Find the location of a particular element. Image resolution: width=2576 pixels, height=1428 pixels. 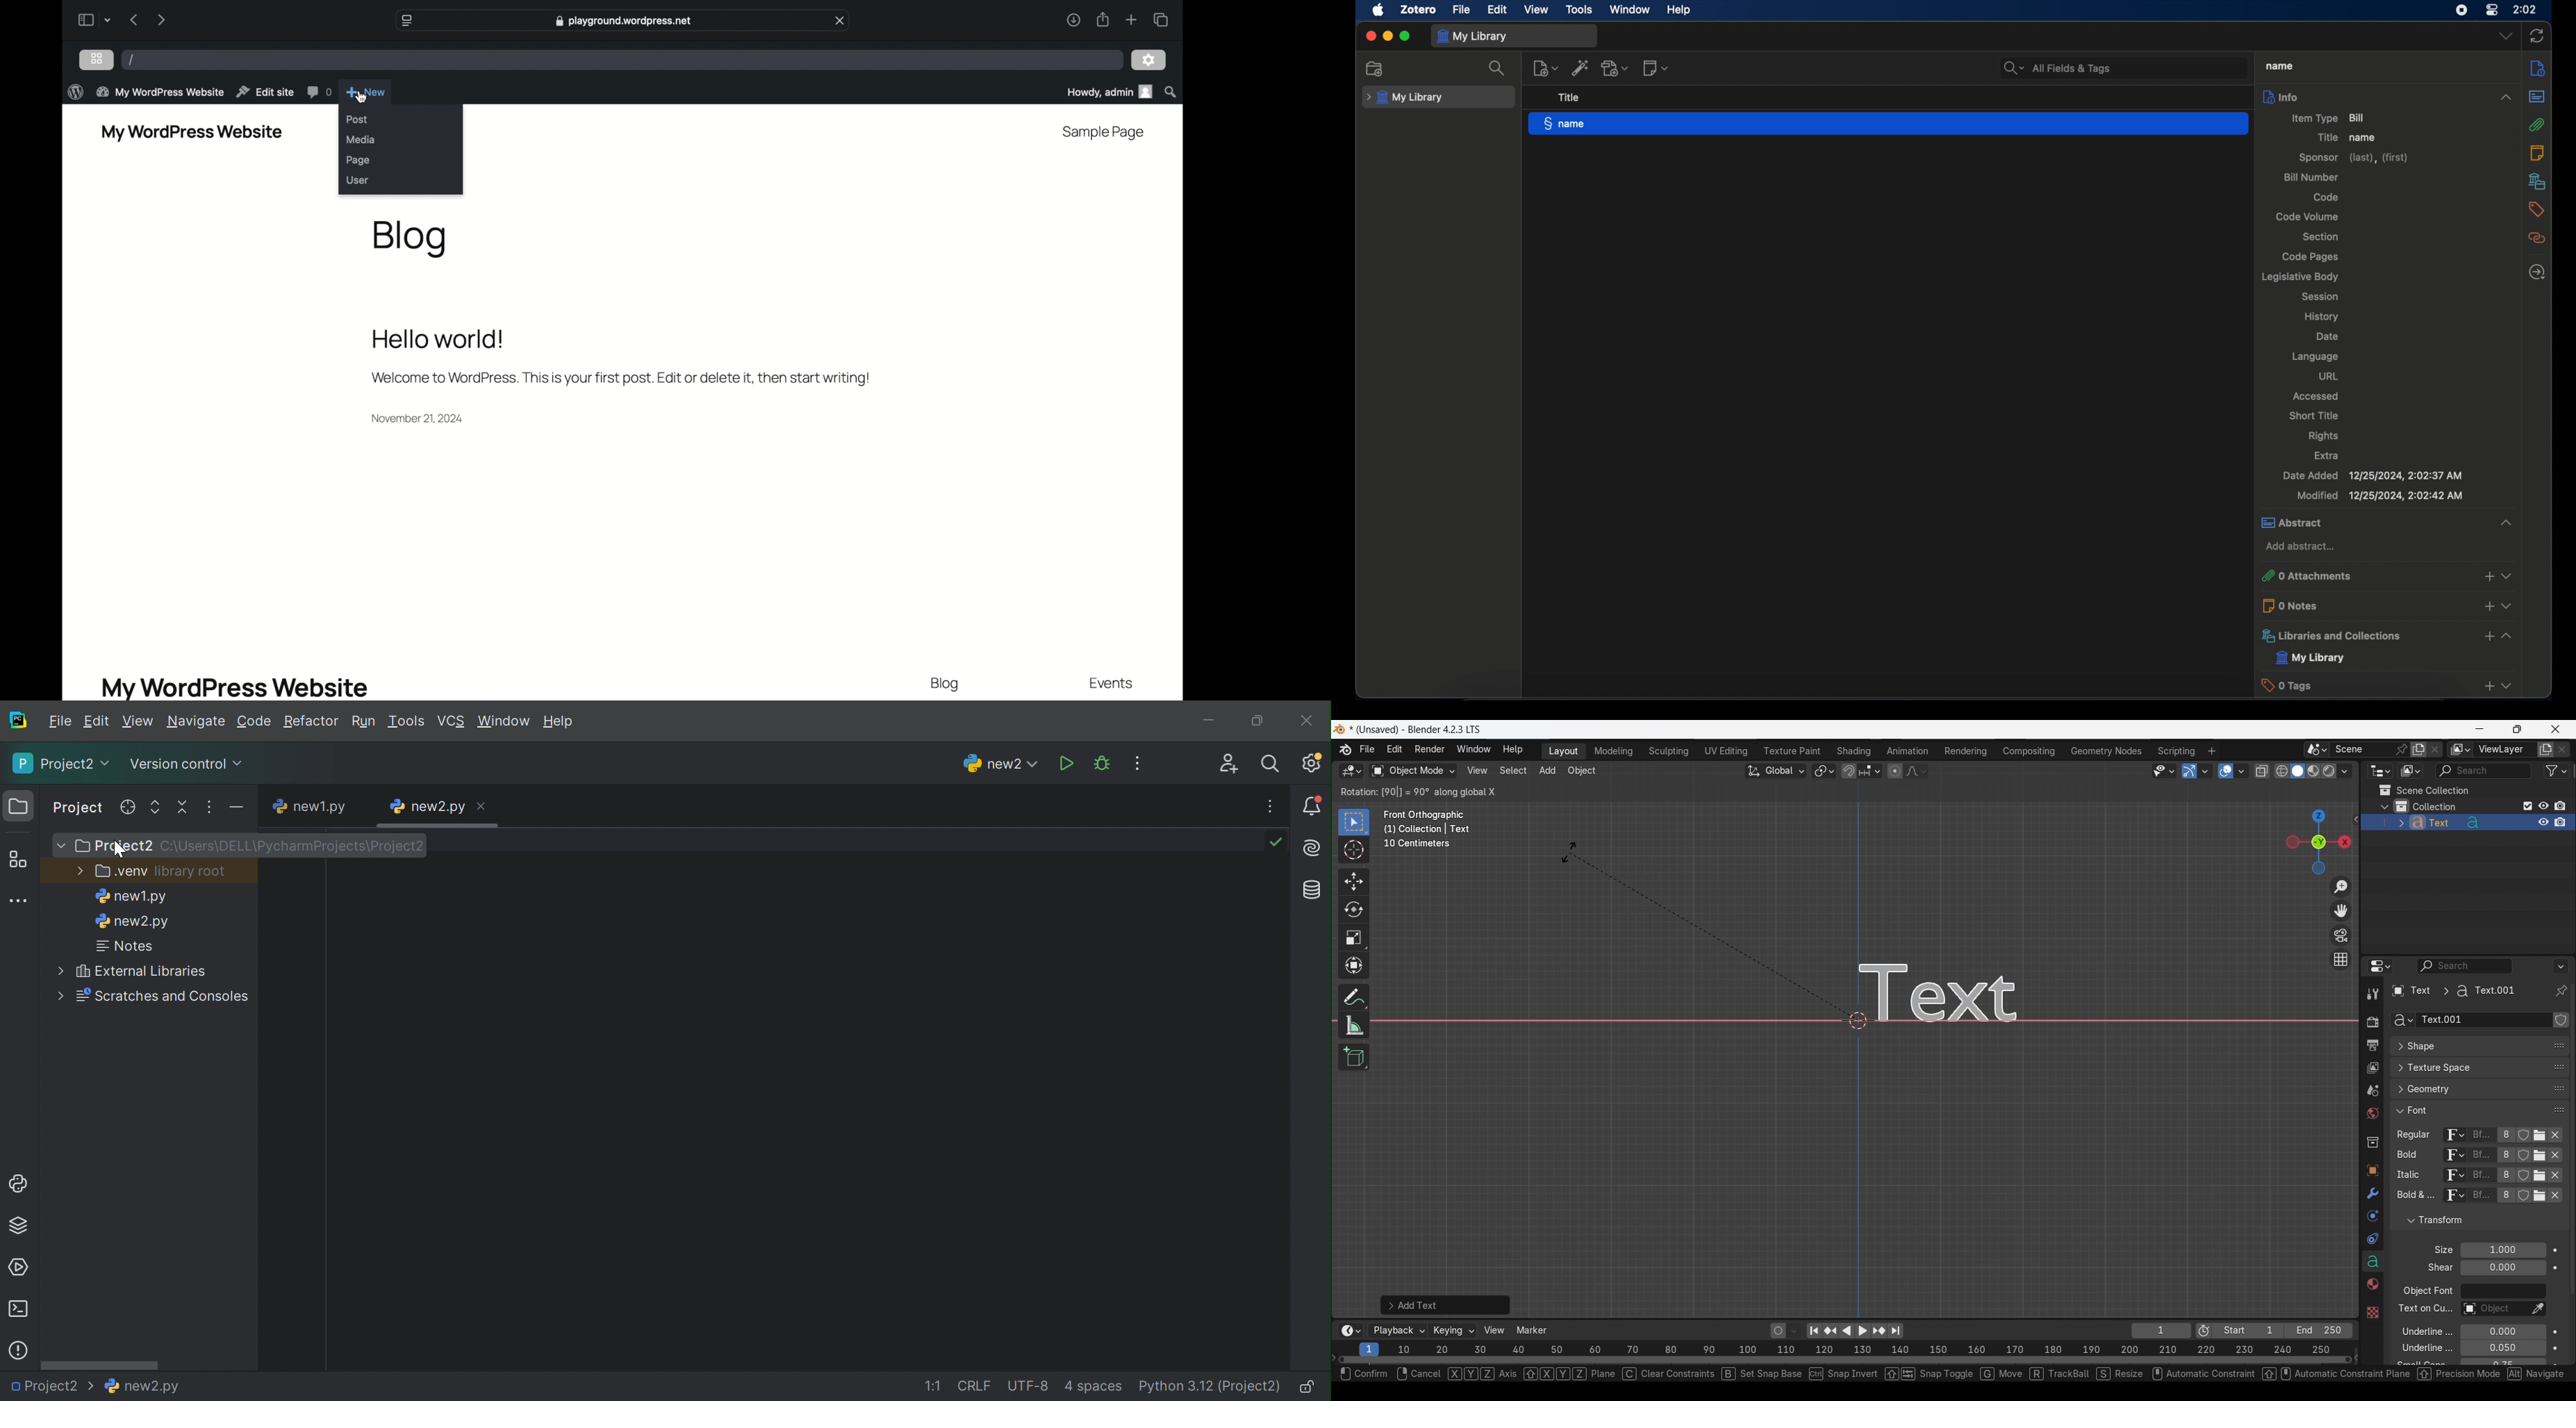

precision mode is located at coordinates (2463, 1376).